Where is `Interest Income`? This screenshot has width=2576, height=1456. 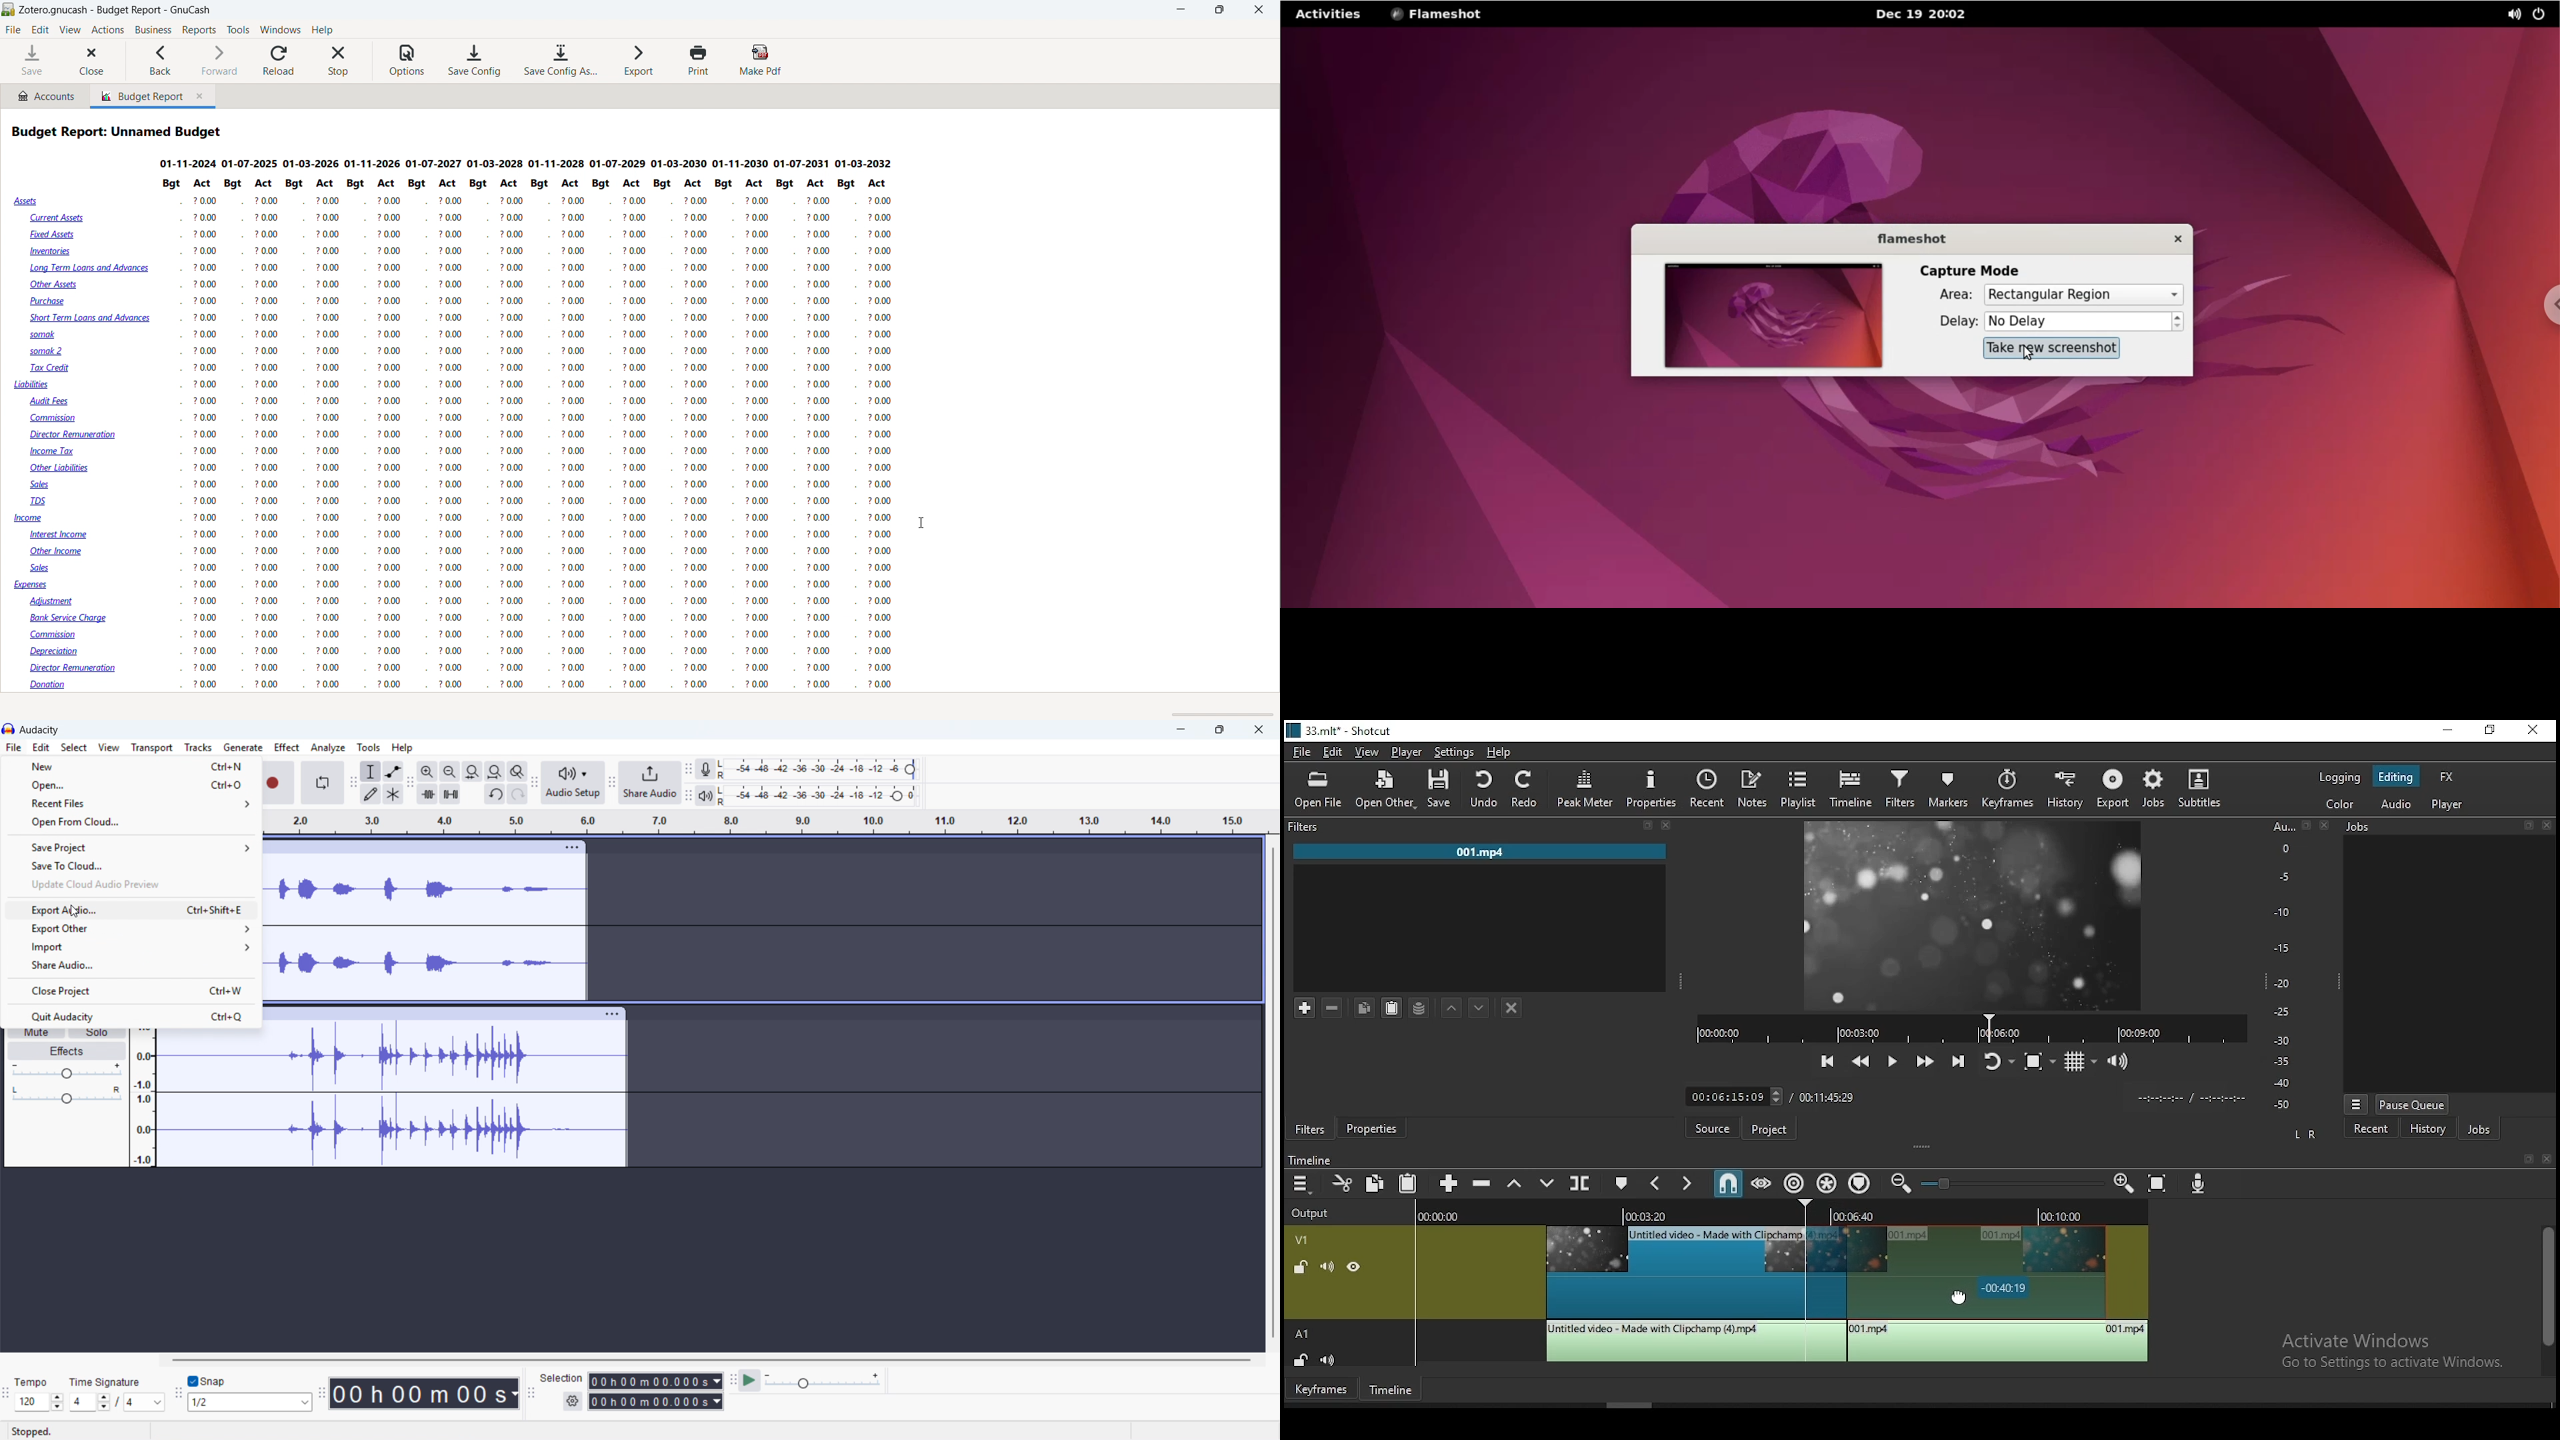
Interest Income is located at coordinates (66, 535).